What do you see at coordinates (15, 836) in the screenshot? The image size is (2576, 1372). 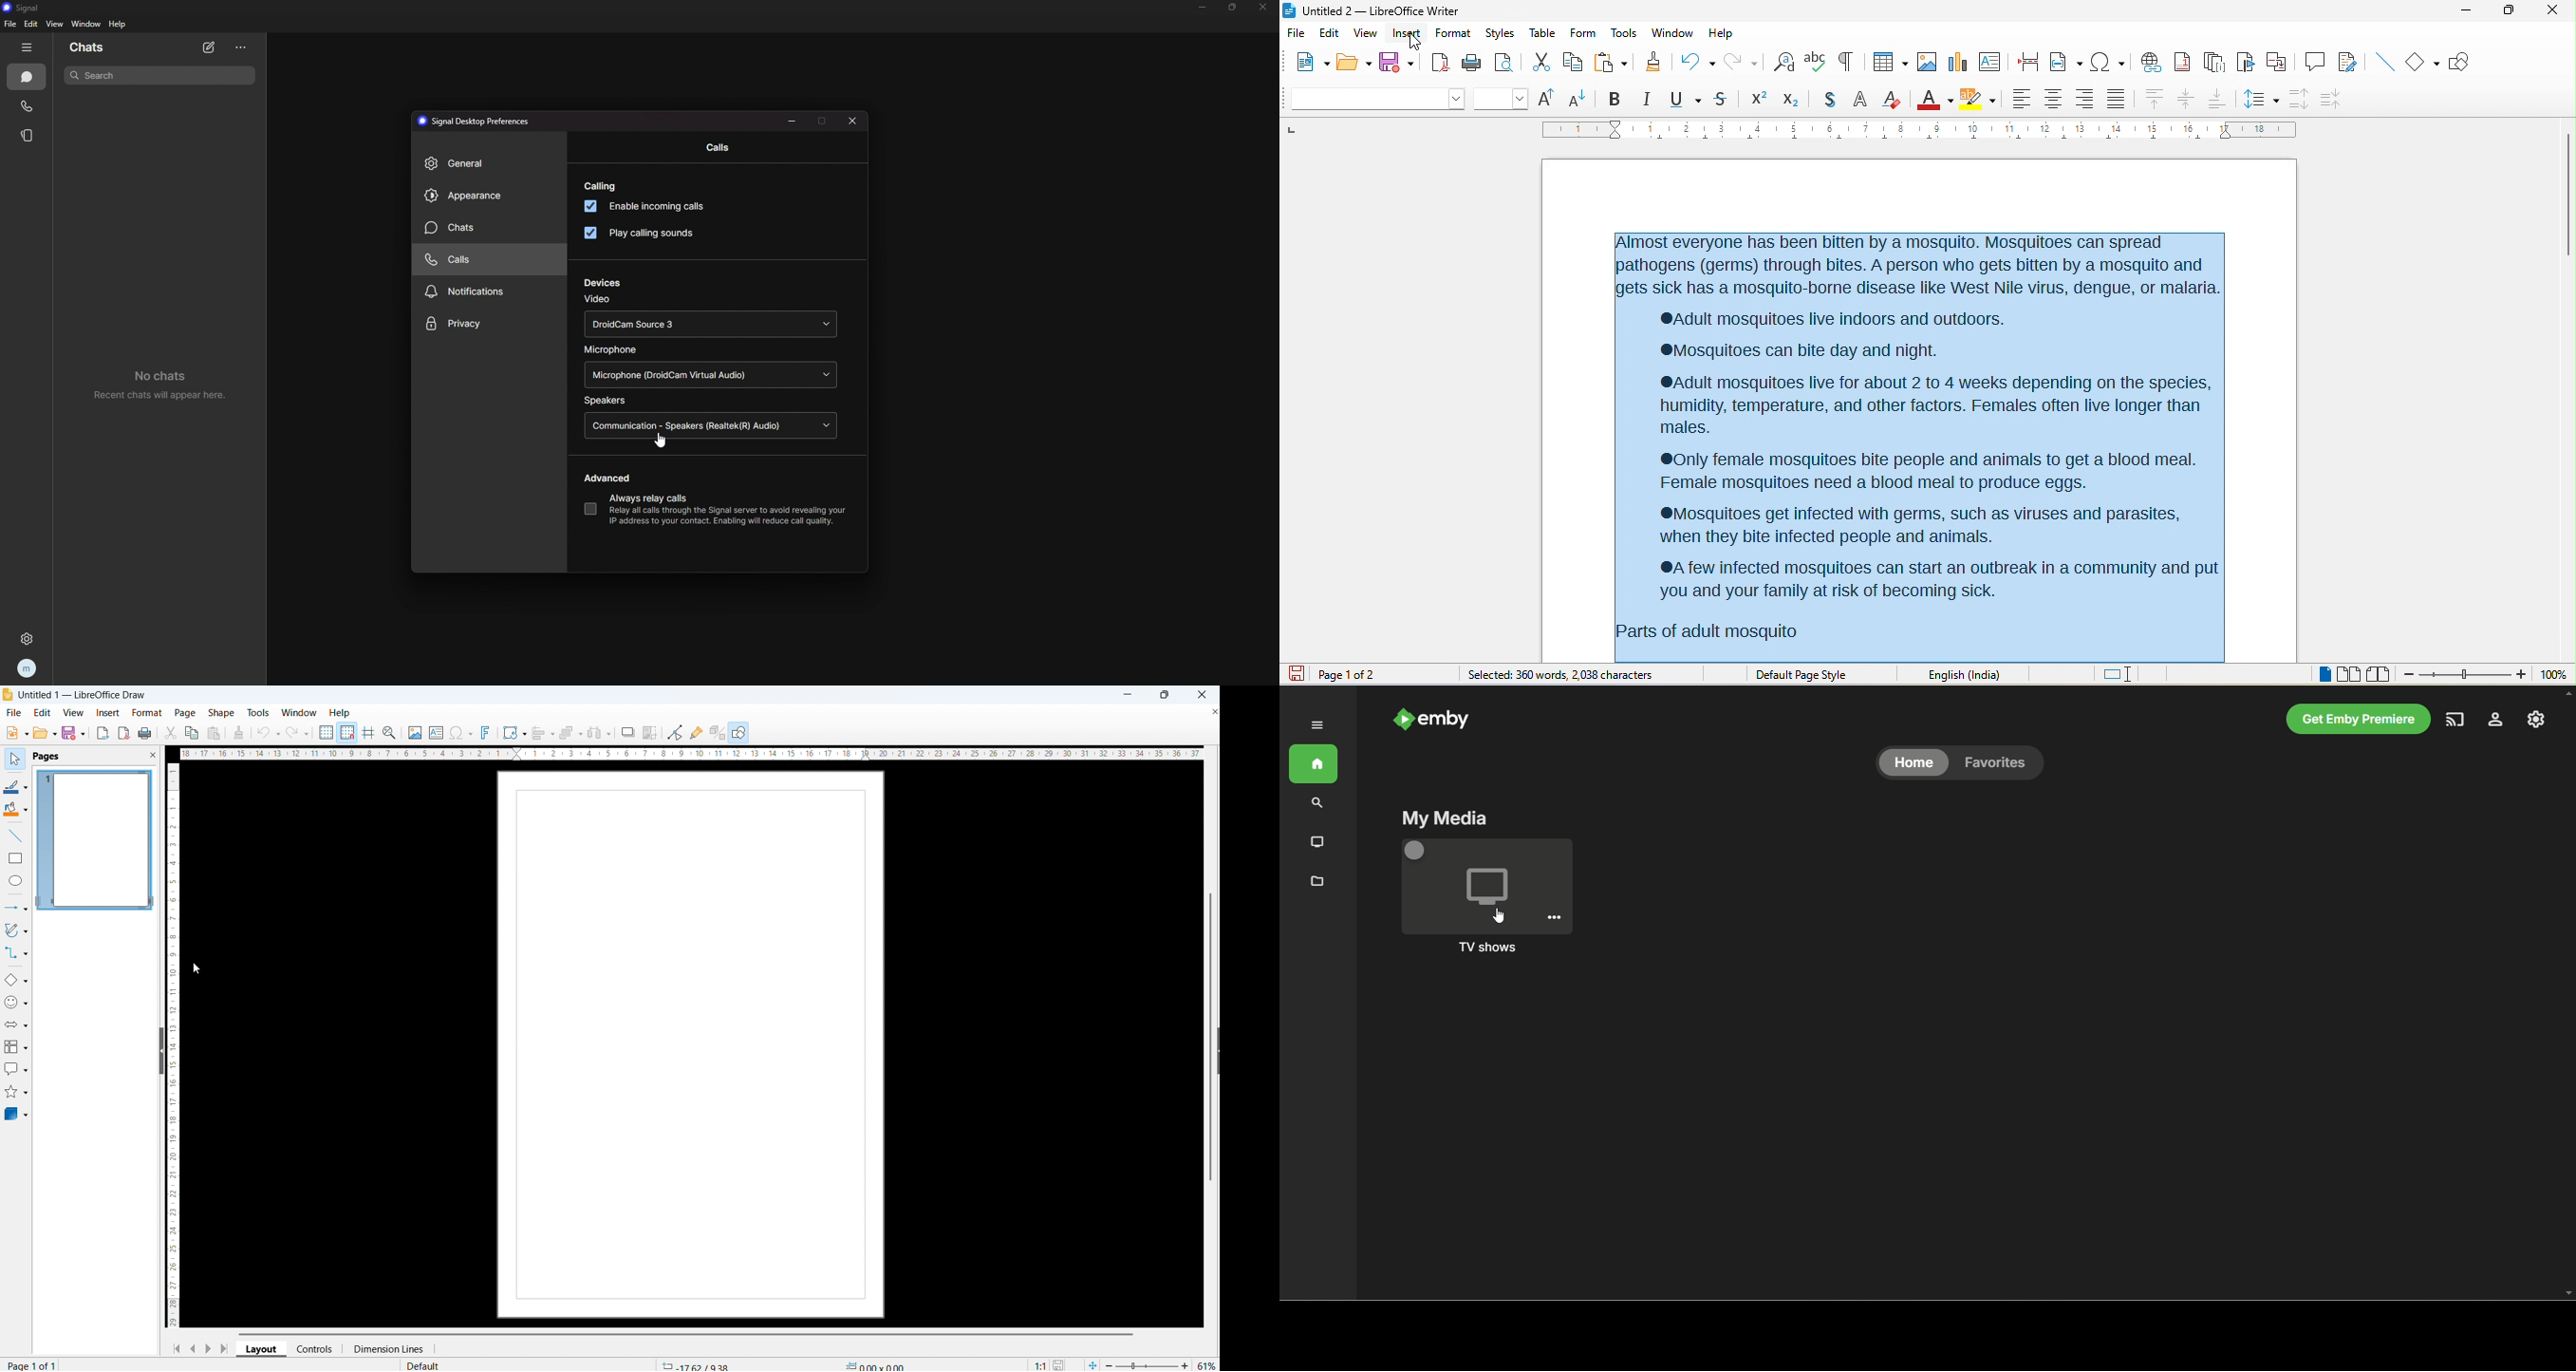 I see `line tool` at bounding box center [15, 836].